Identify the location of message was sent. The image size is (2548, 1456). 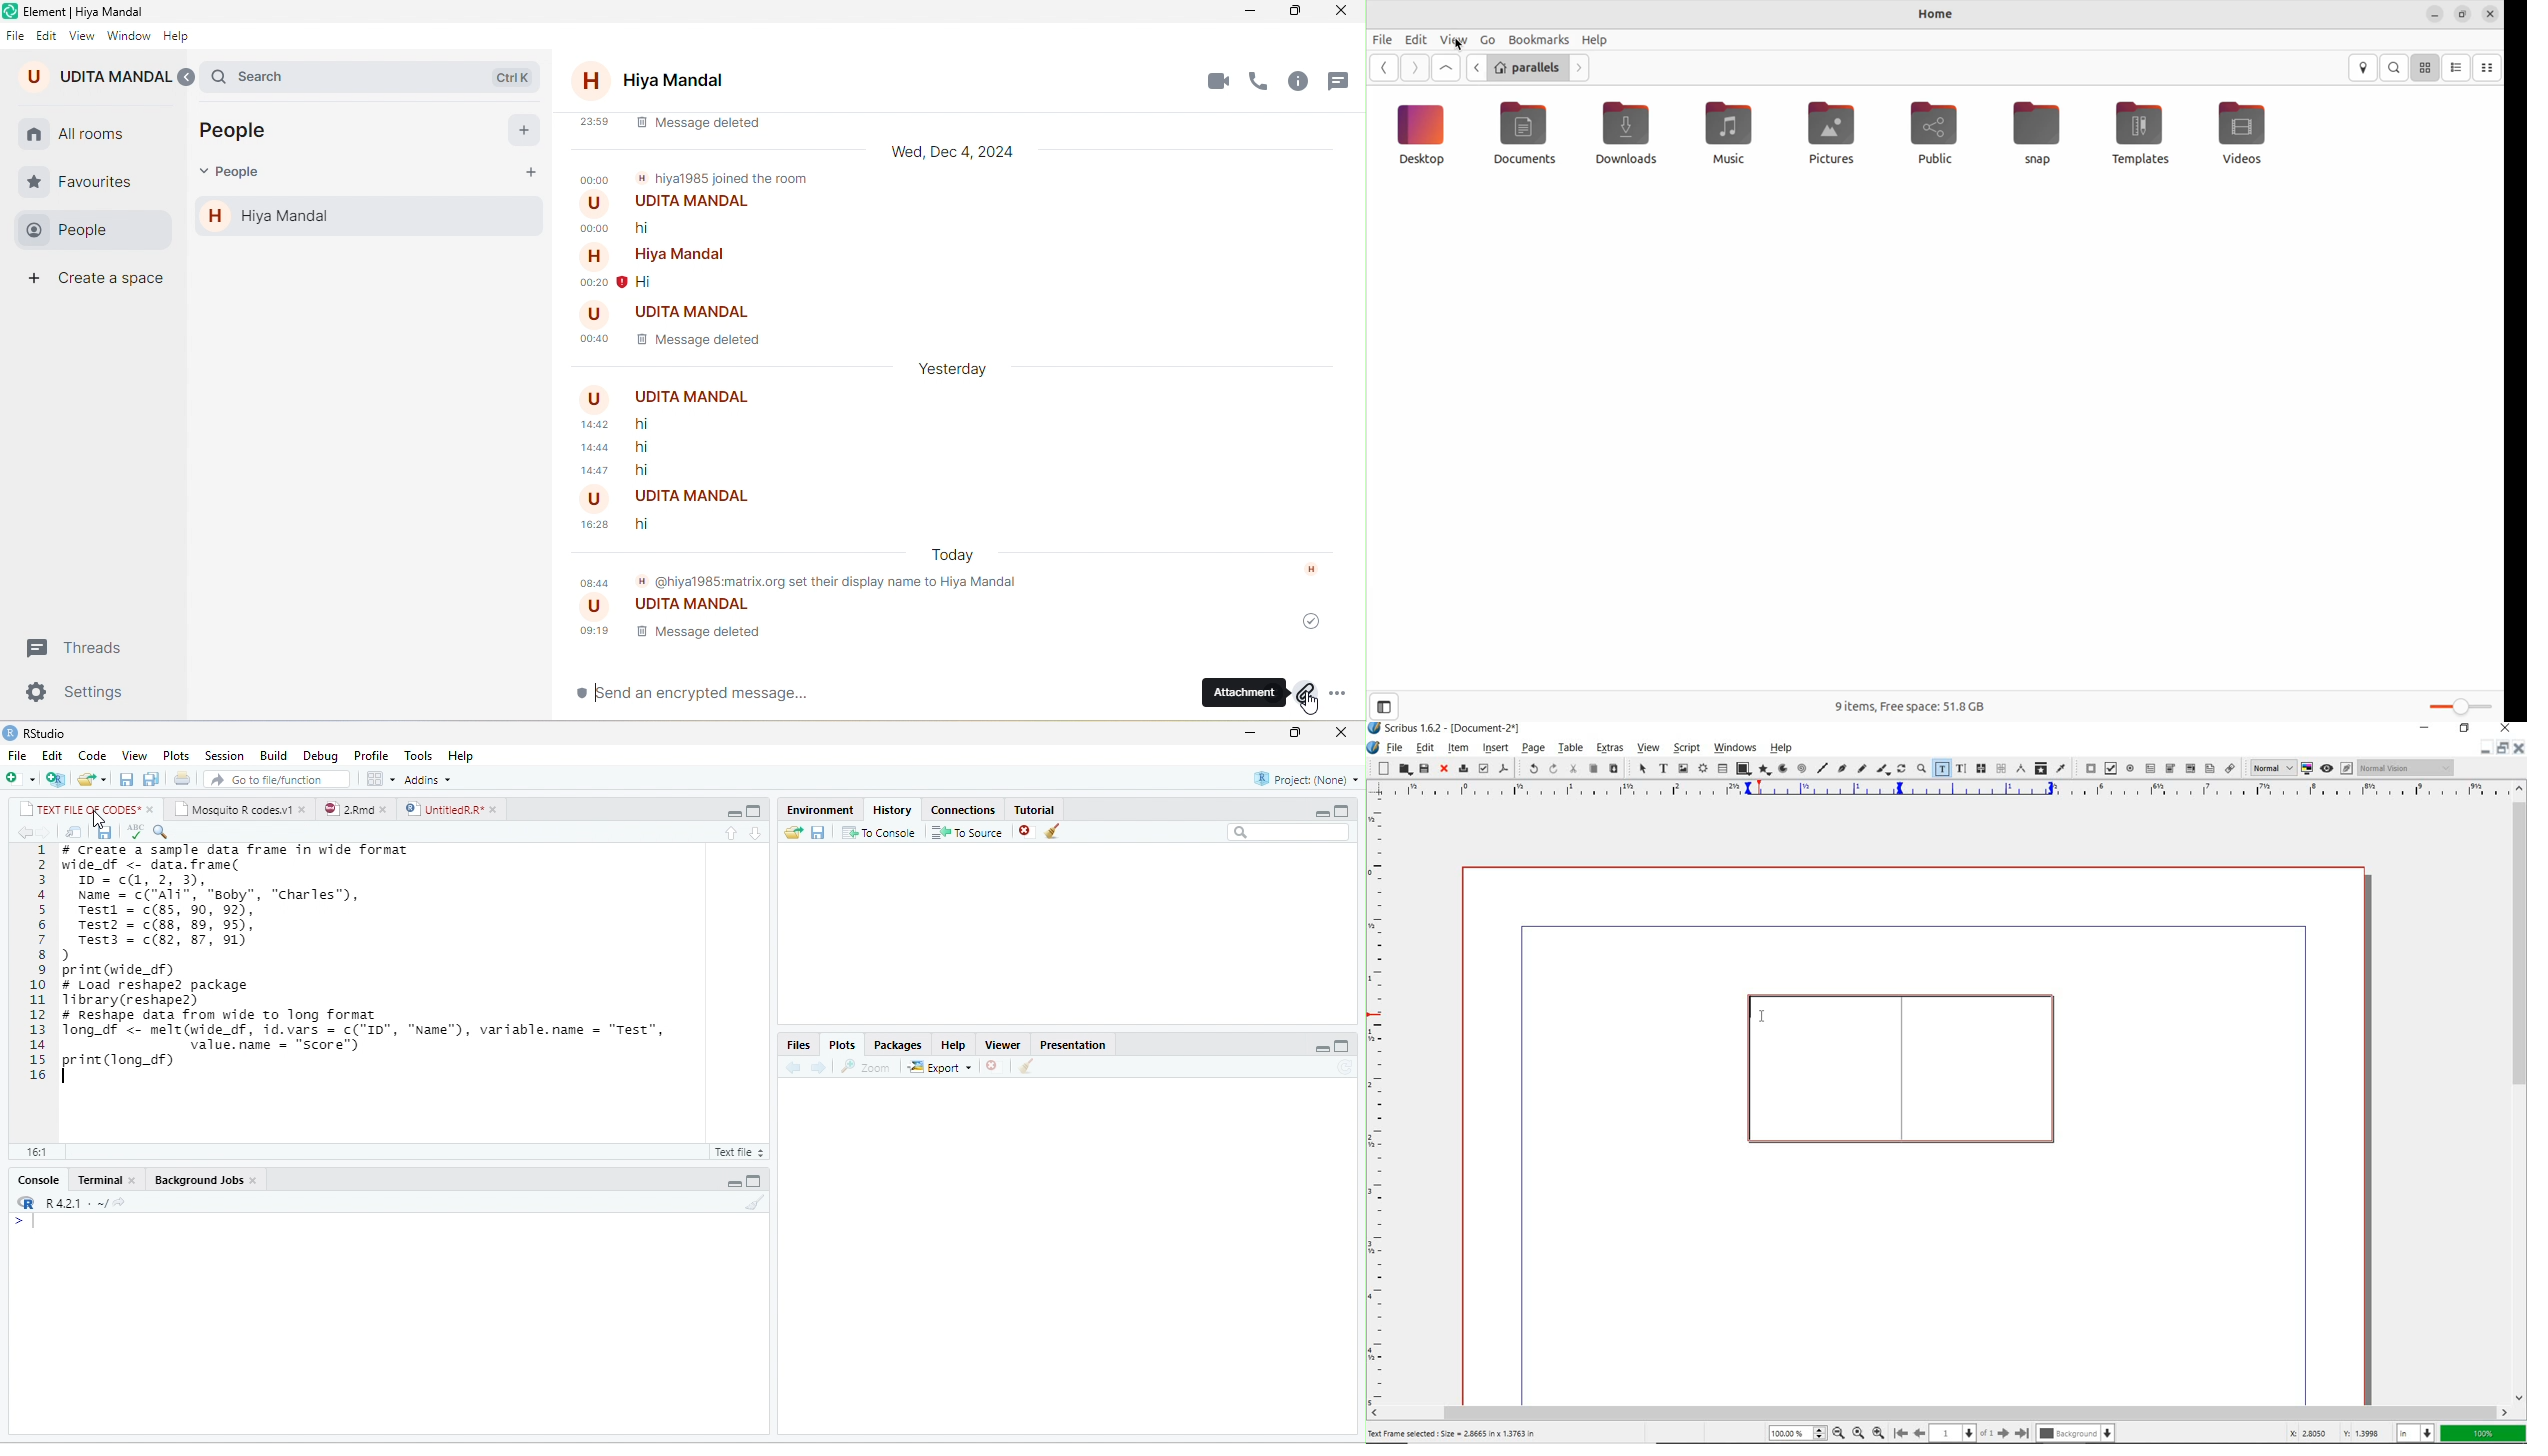
(1314, 622).